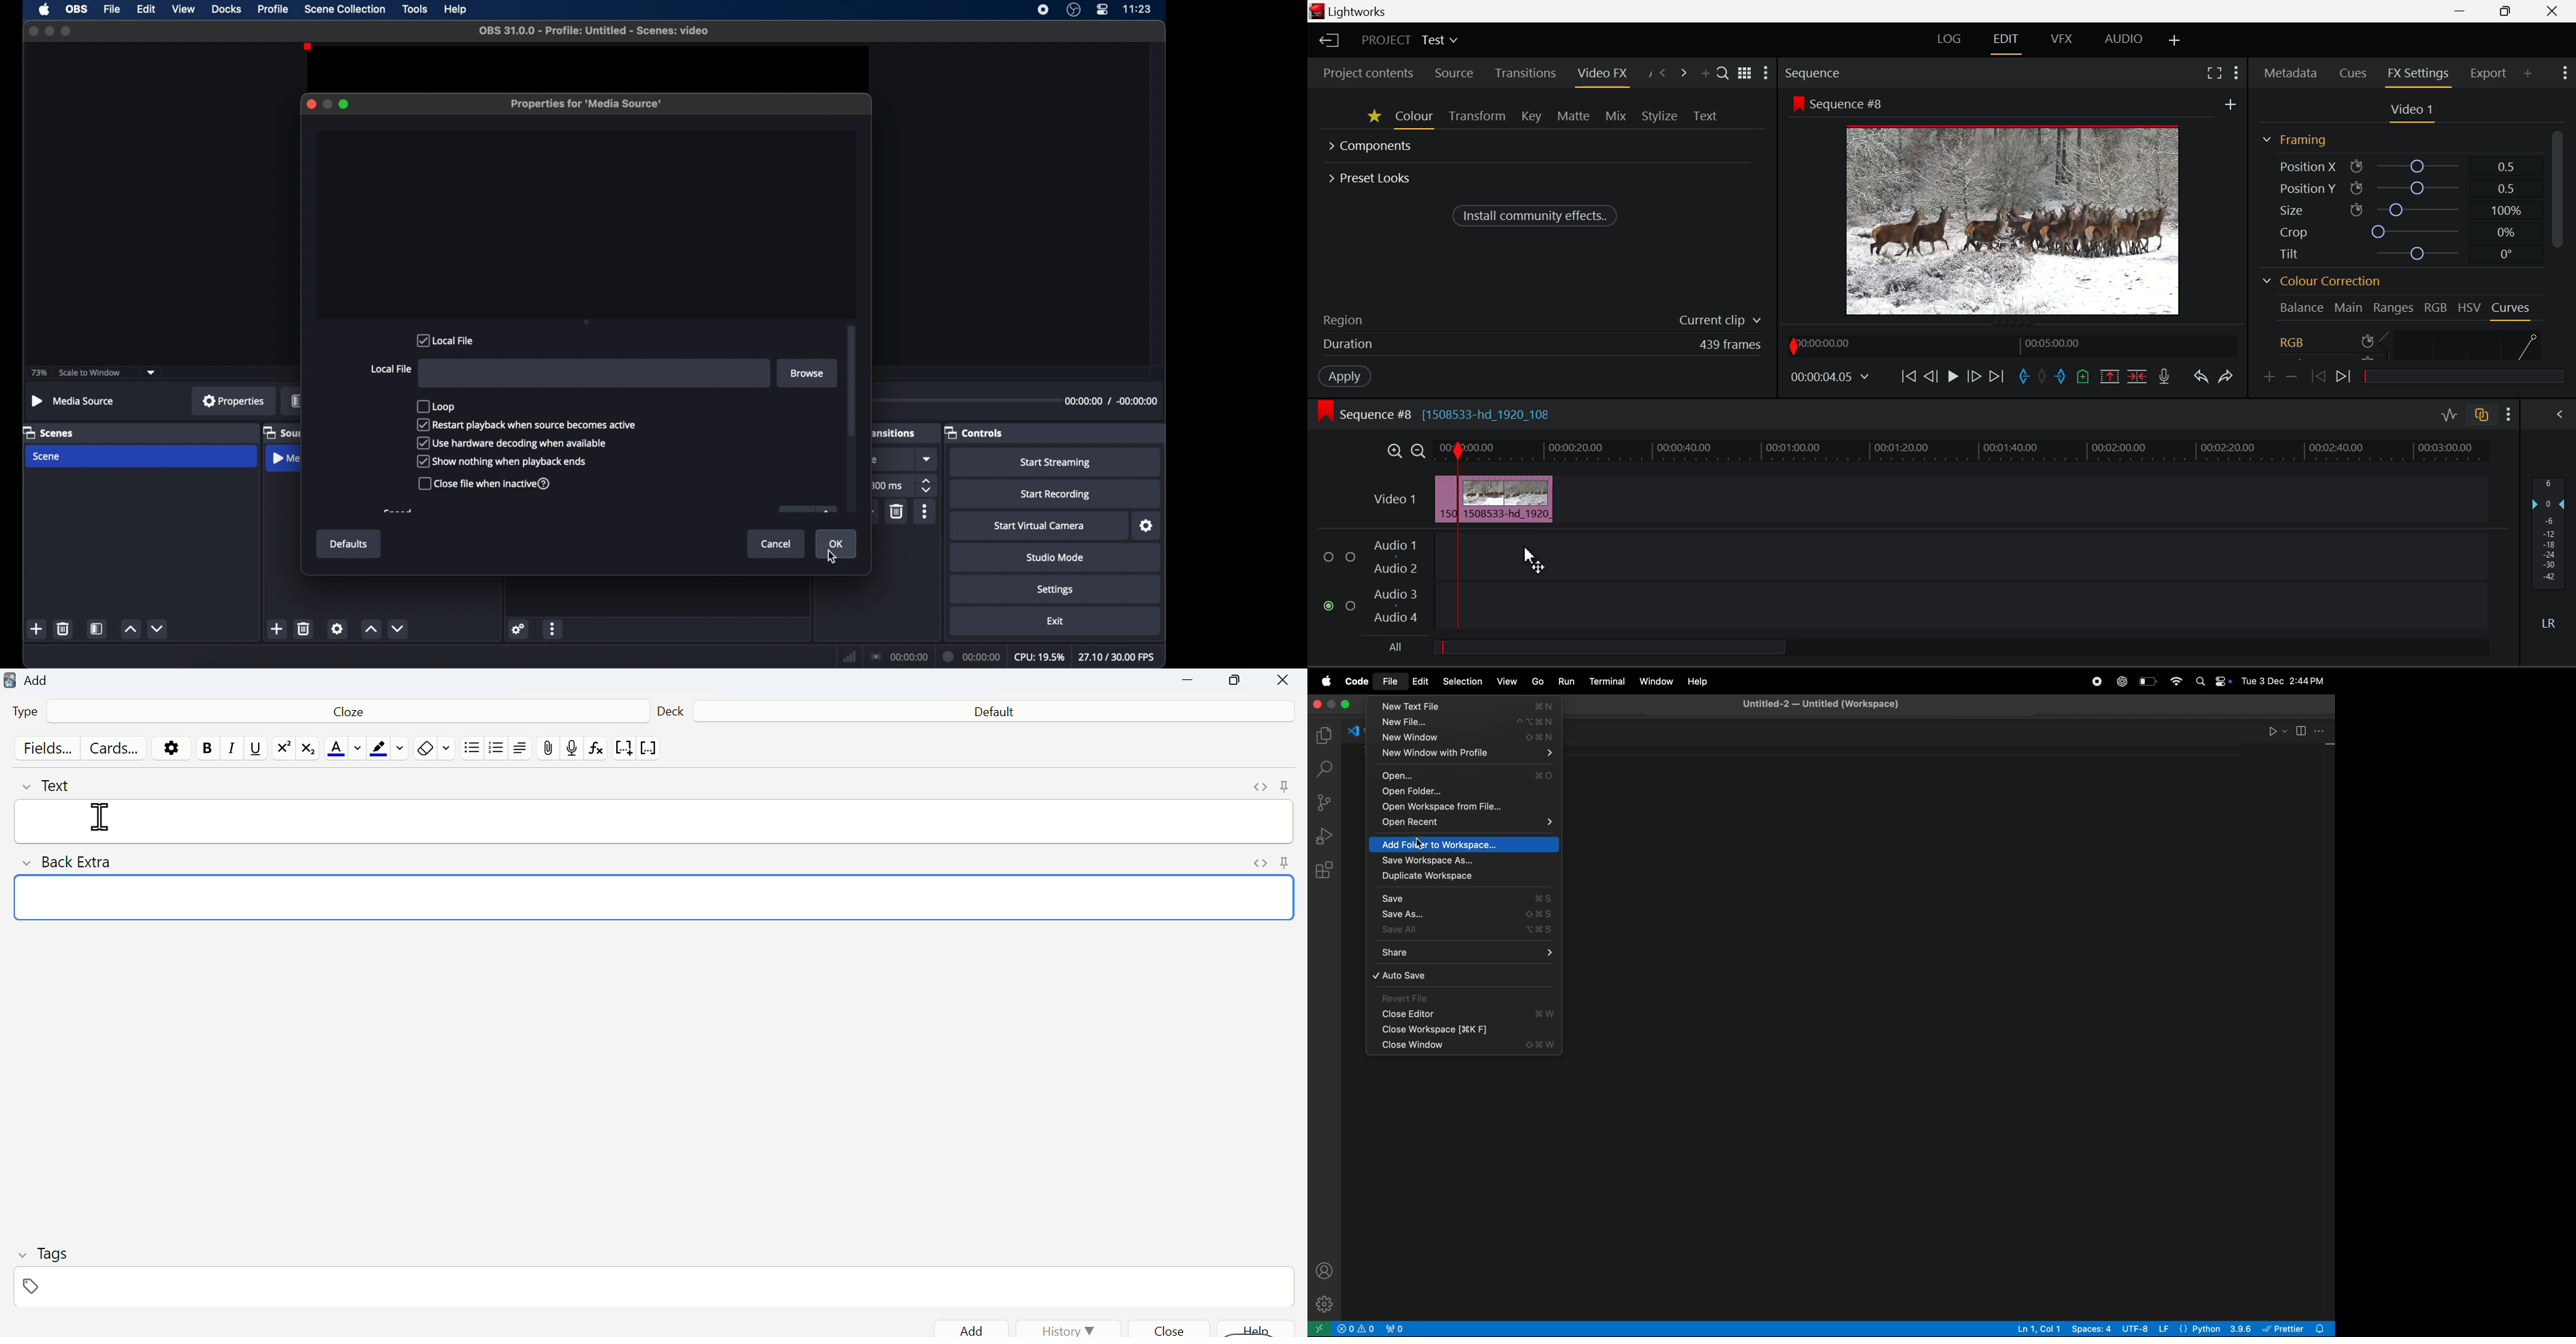 Image resolution: width=2576 pixels, height=1344 pixels. What do you see at coordinates (130, 630) in the screenshot?
I see `increment` at bounding box center [130, 630].